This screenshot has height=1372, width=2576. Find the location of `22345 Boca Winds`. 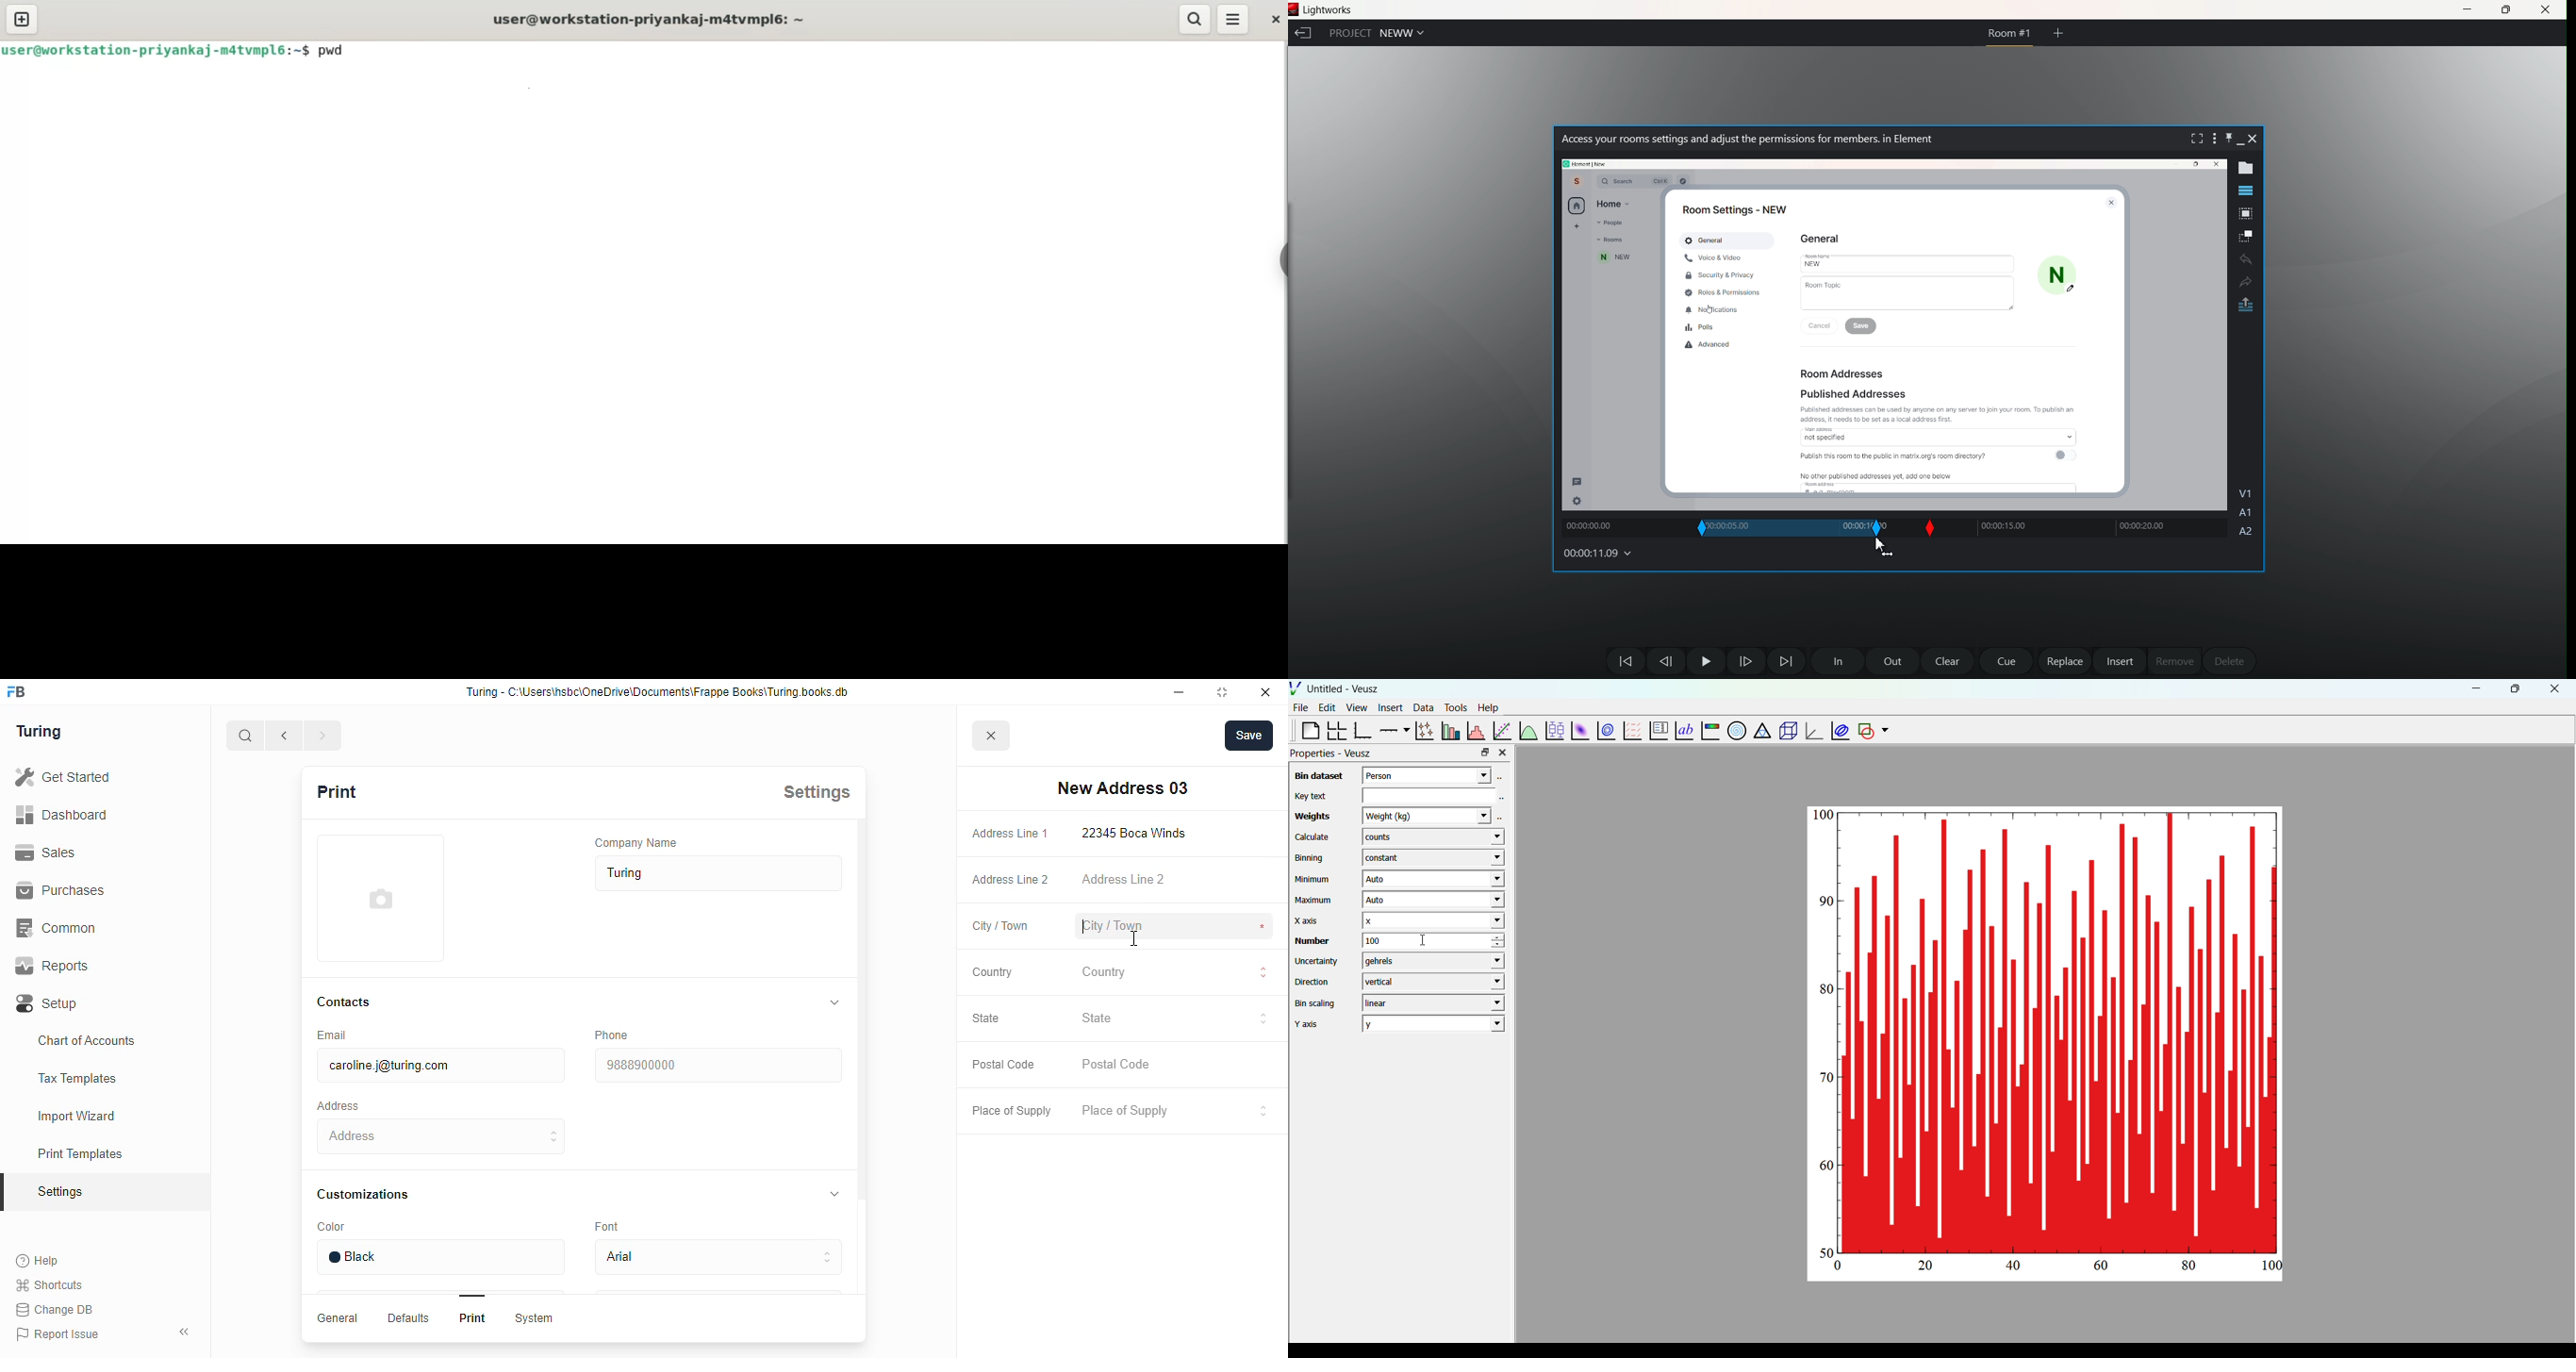

22345 Boca Winds is located at coordinates (1138, 833).